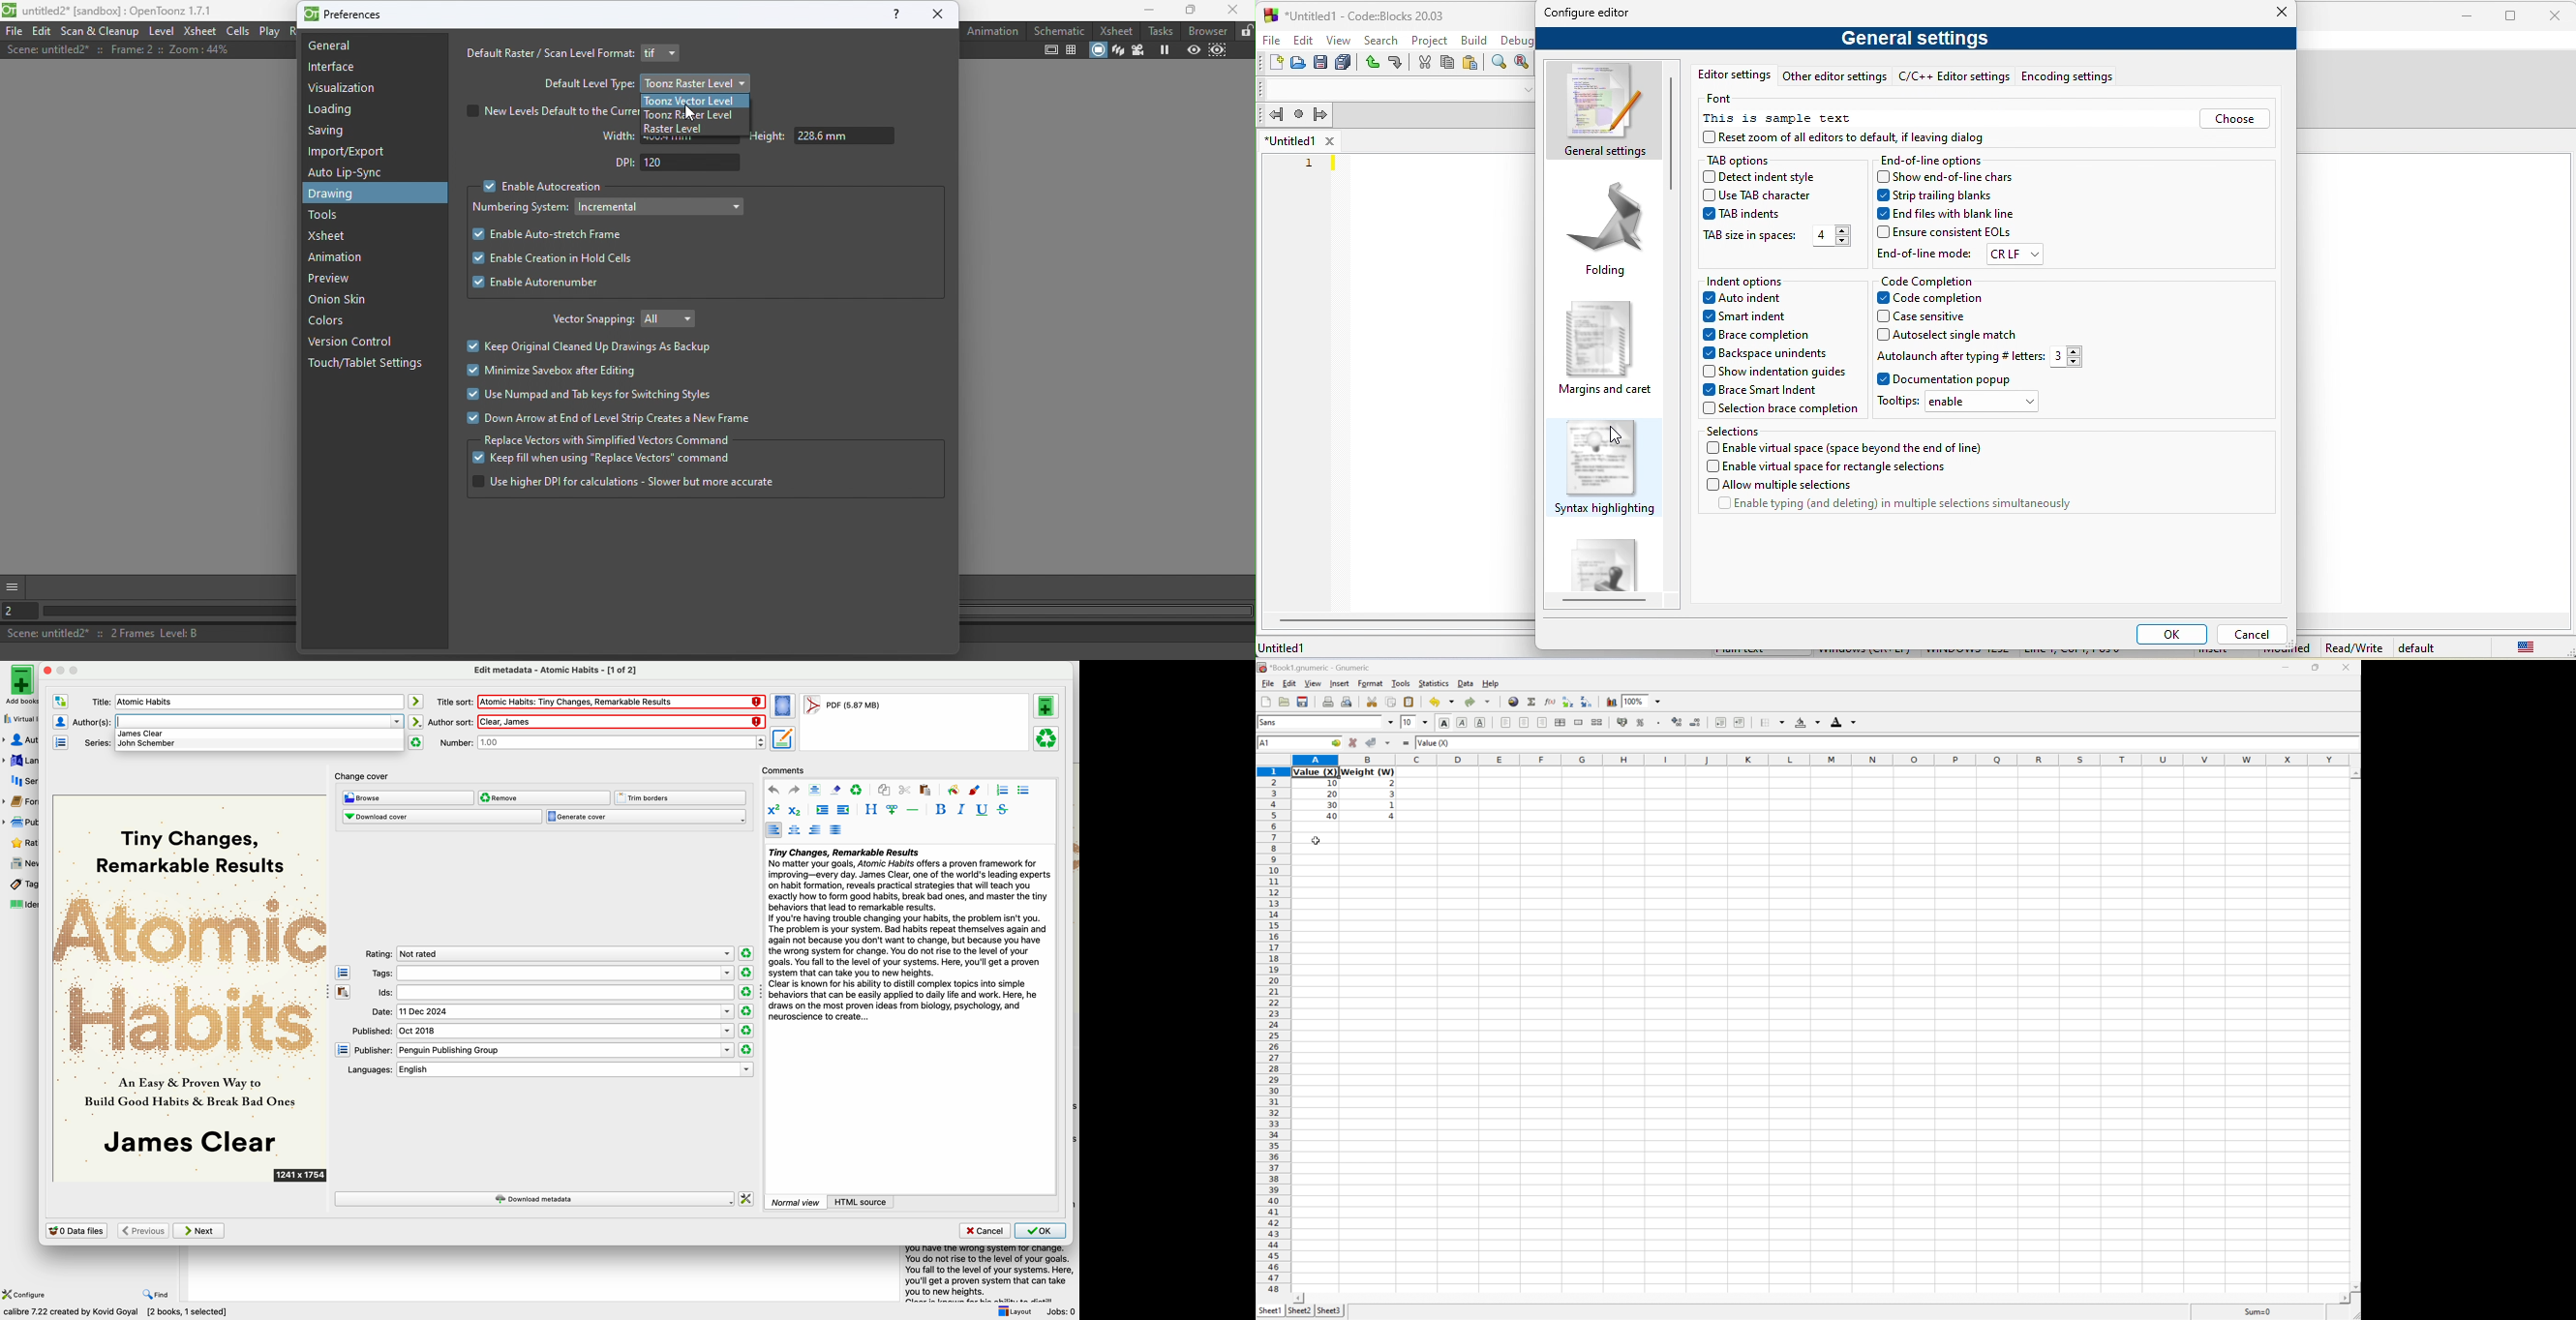  Describe the element at coordinates (1935, 281) in the screenshot. I see `code completion` at that location.